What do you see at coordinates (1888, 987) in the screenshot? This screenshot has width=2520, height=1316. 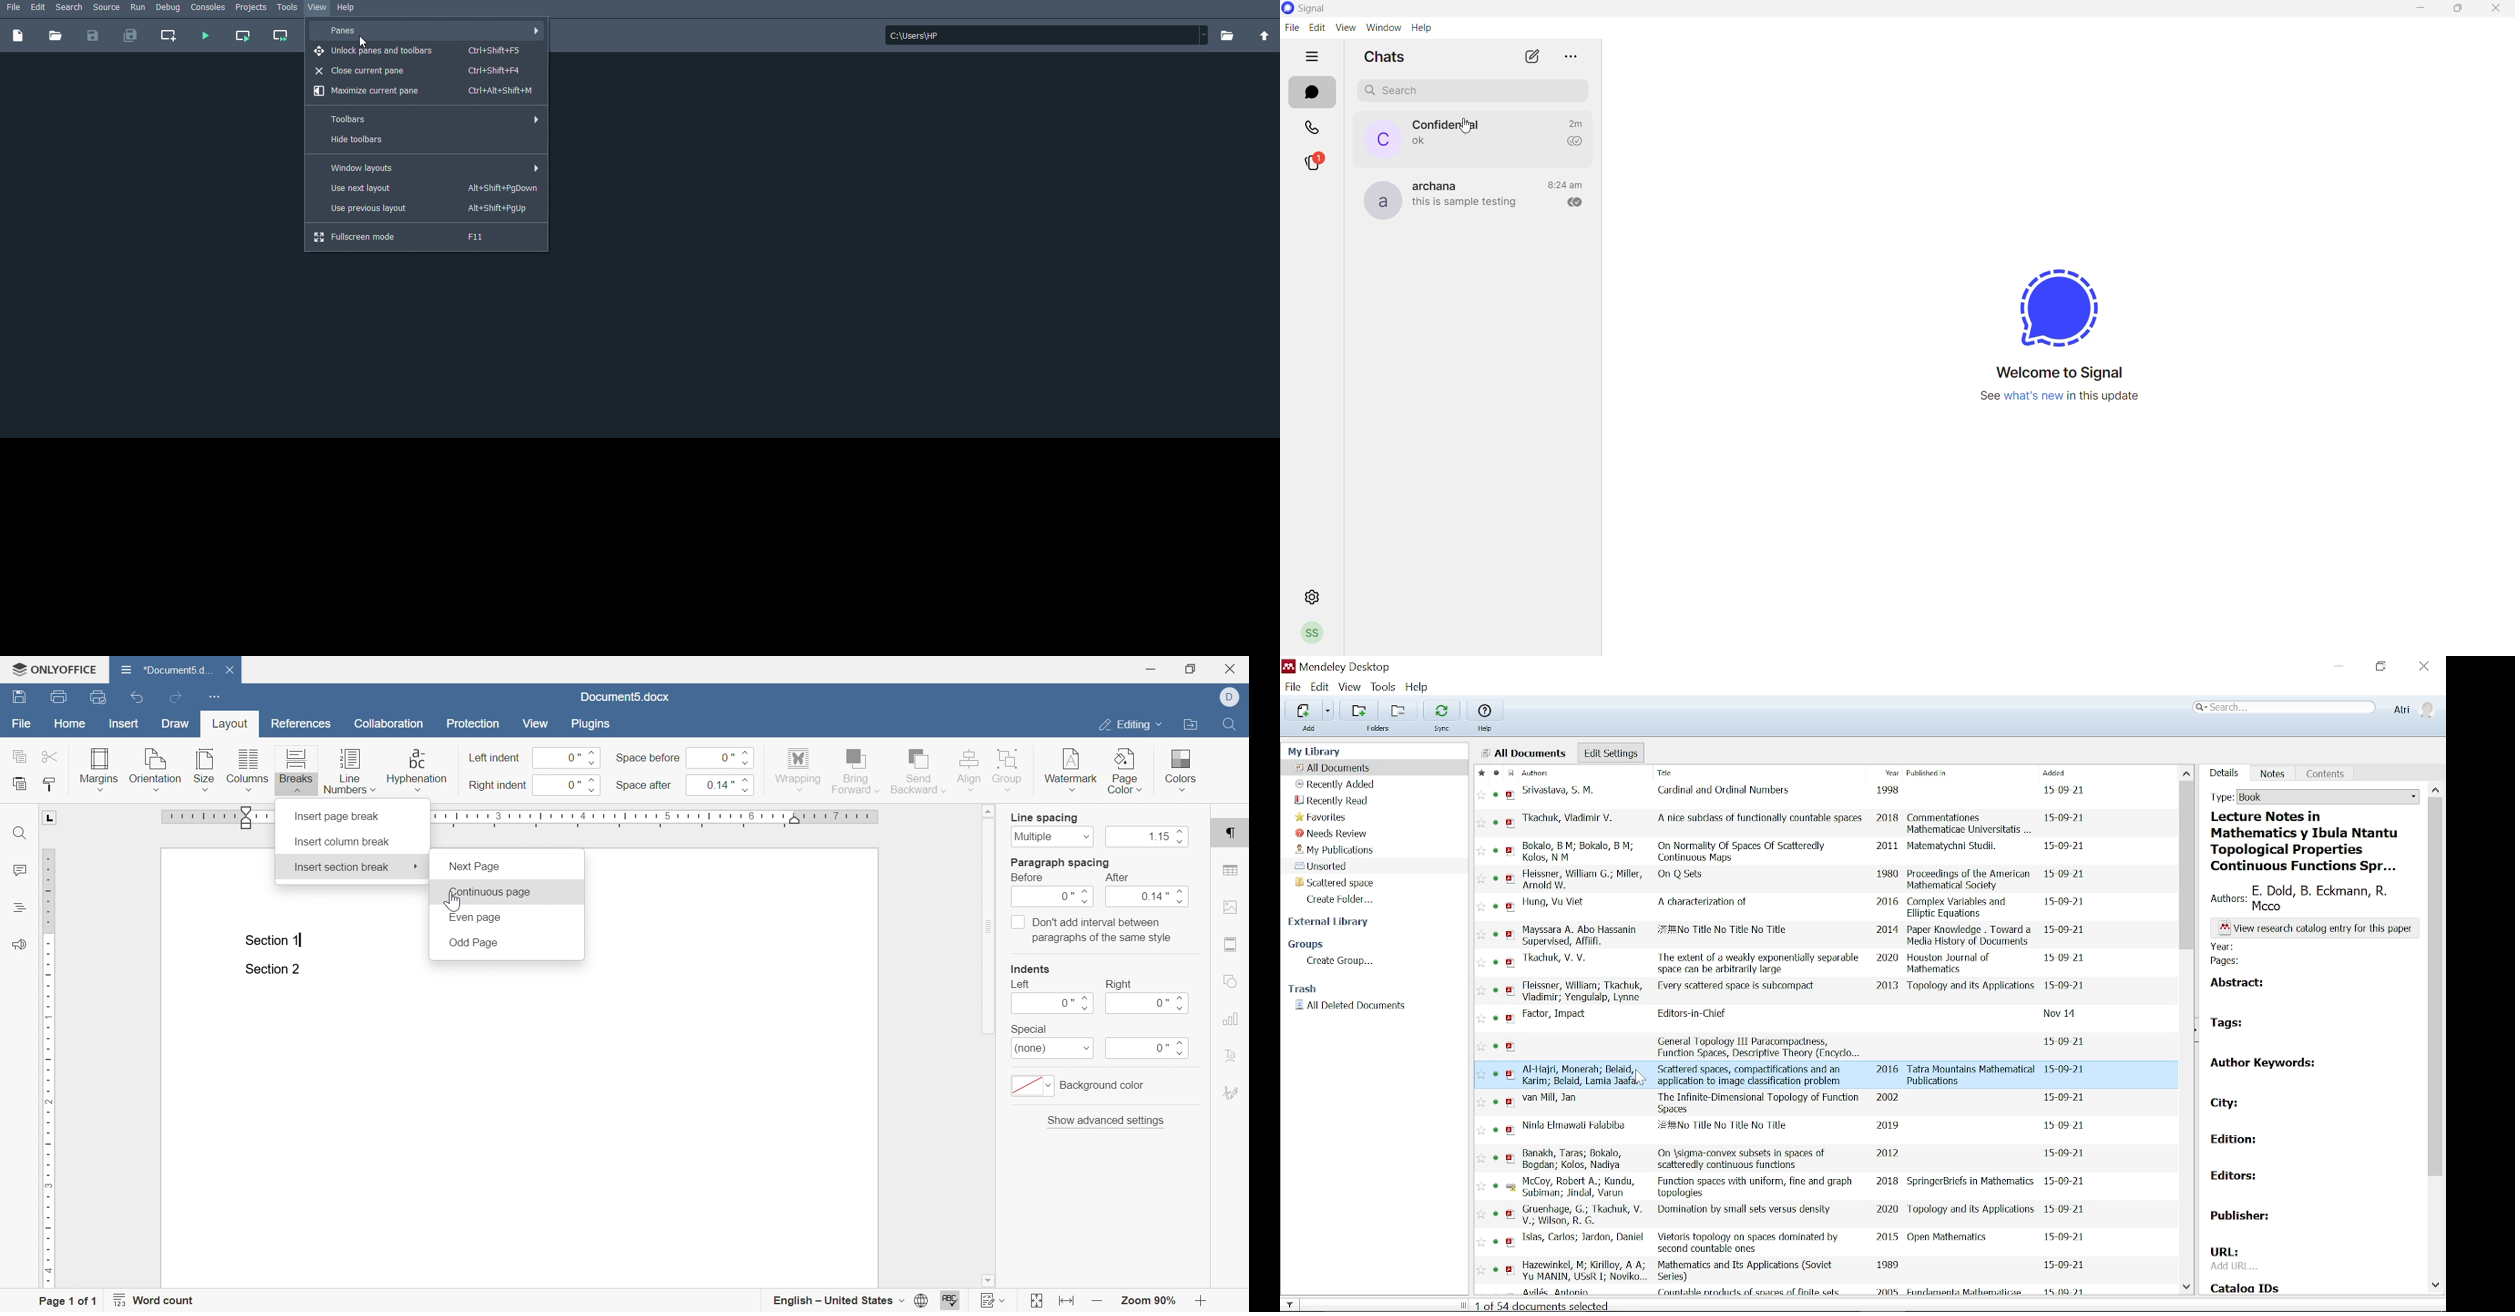 I see `2013` at bounding box center [1888, 987].